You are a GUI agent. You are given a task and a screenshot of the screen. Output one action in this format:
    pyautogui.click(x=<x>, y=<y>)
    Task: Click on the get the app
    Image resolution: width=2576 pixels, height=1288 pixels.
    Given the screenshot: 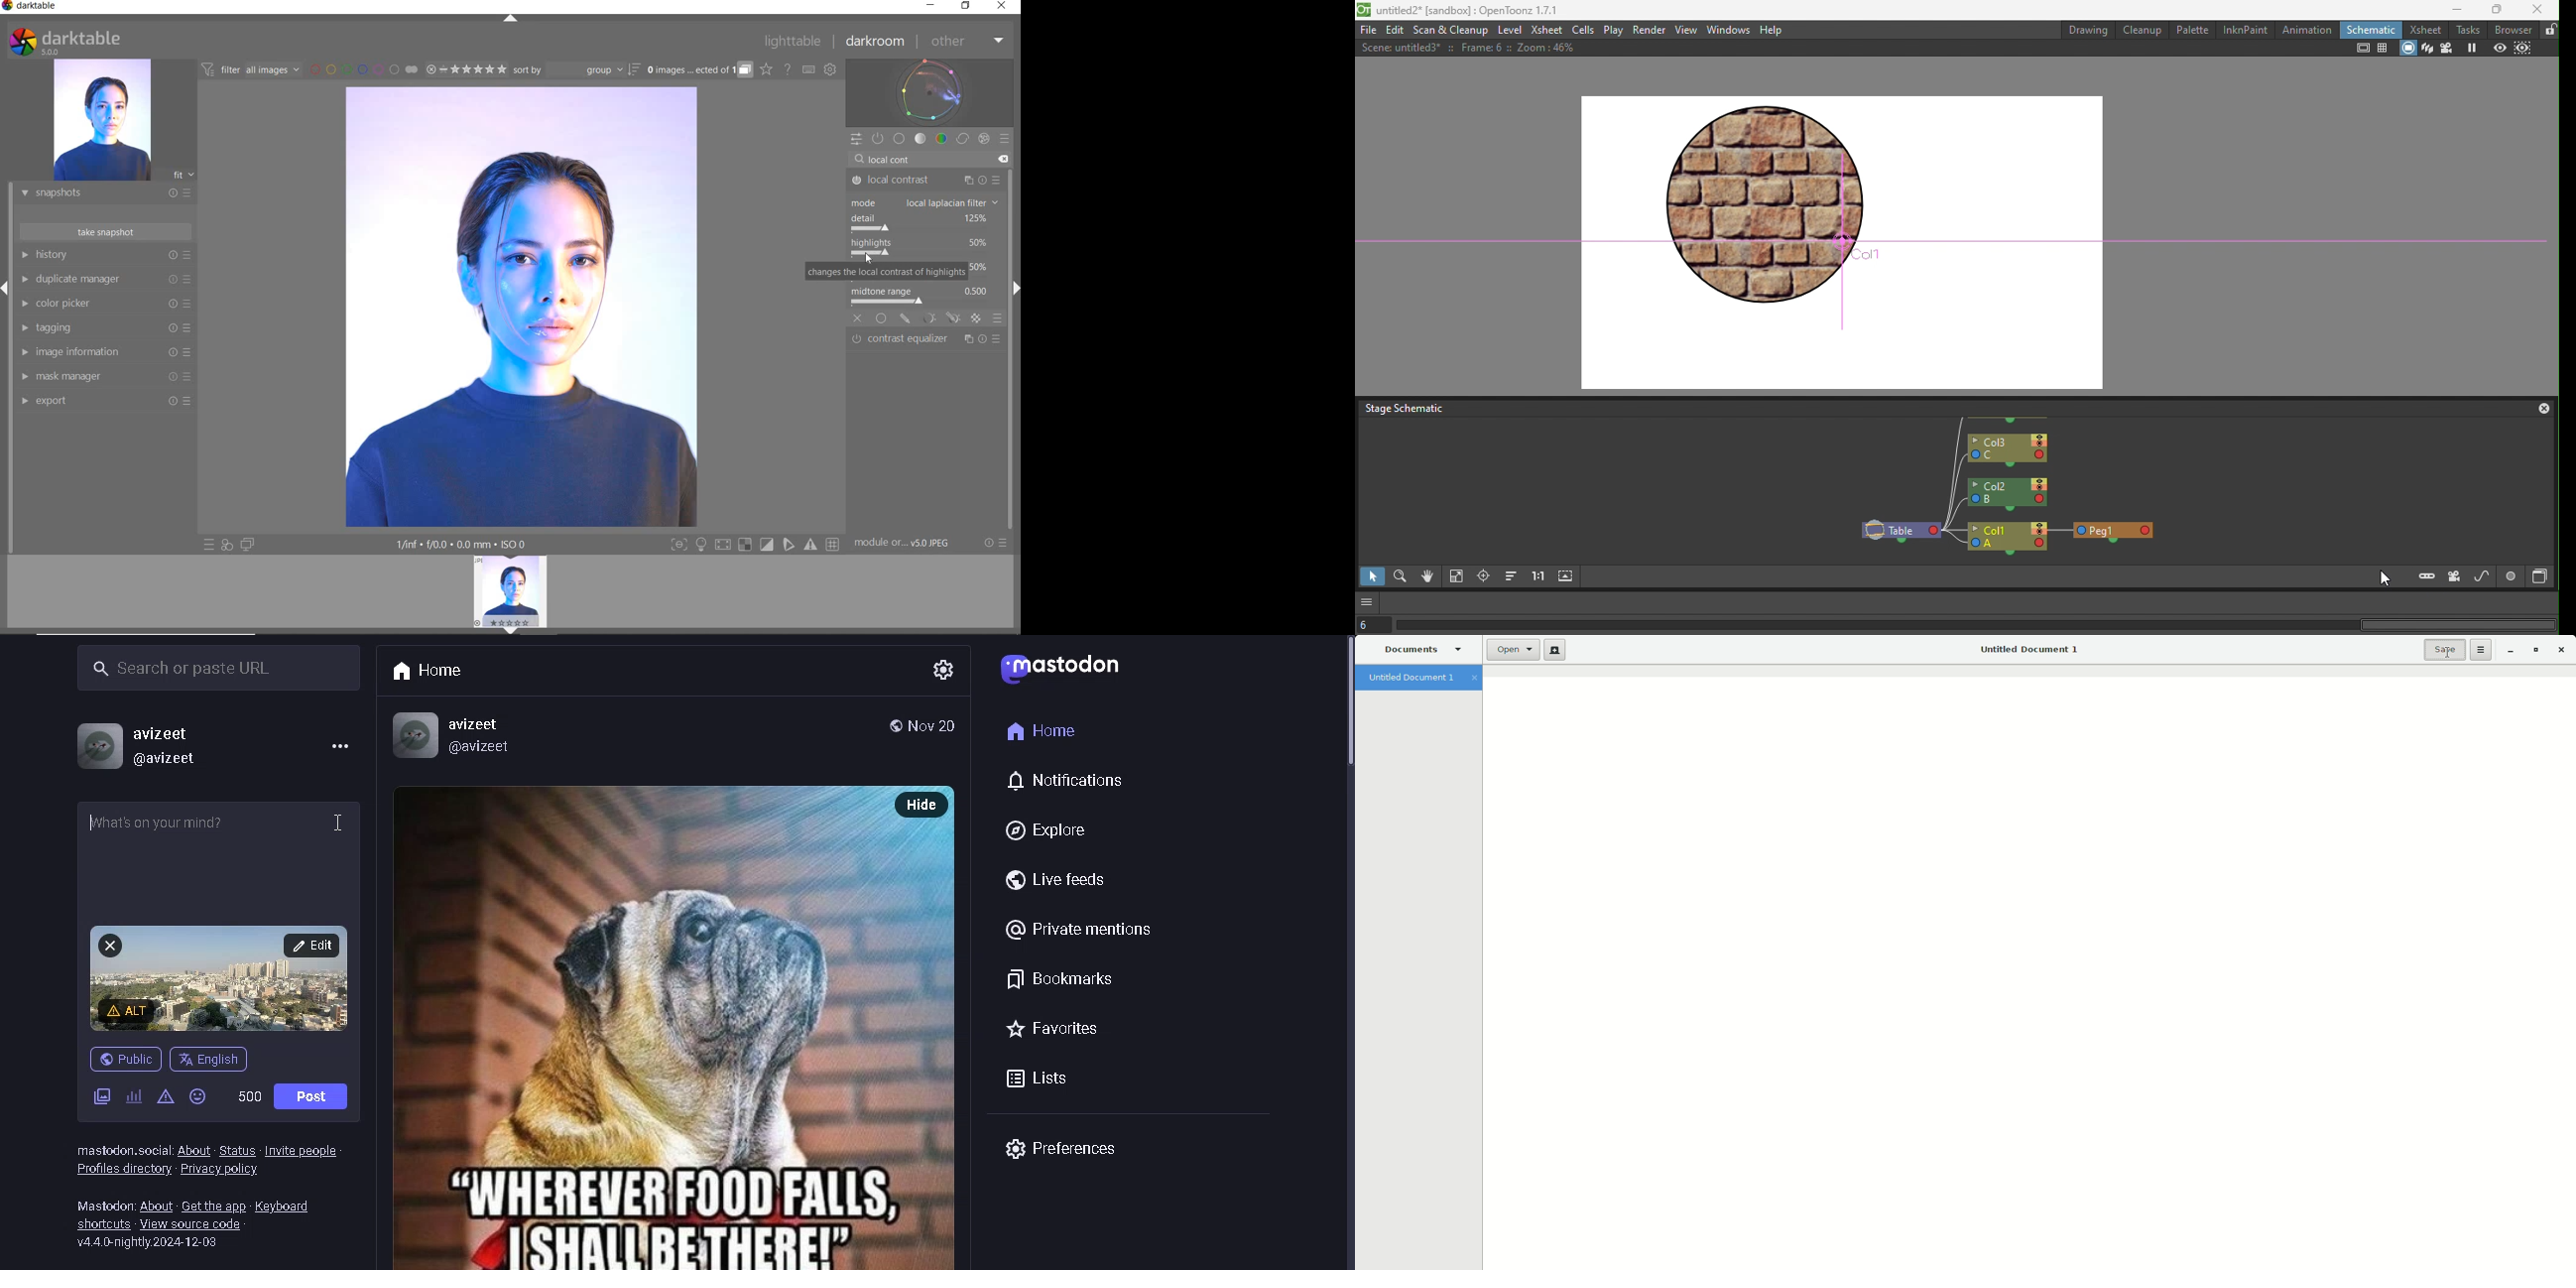 What is the action you would take?
    pyautogui.click(x=212, y=1205)
    